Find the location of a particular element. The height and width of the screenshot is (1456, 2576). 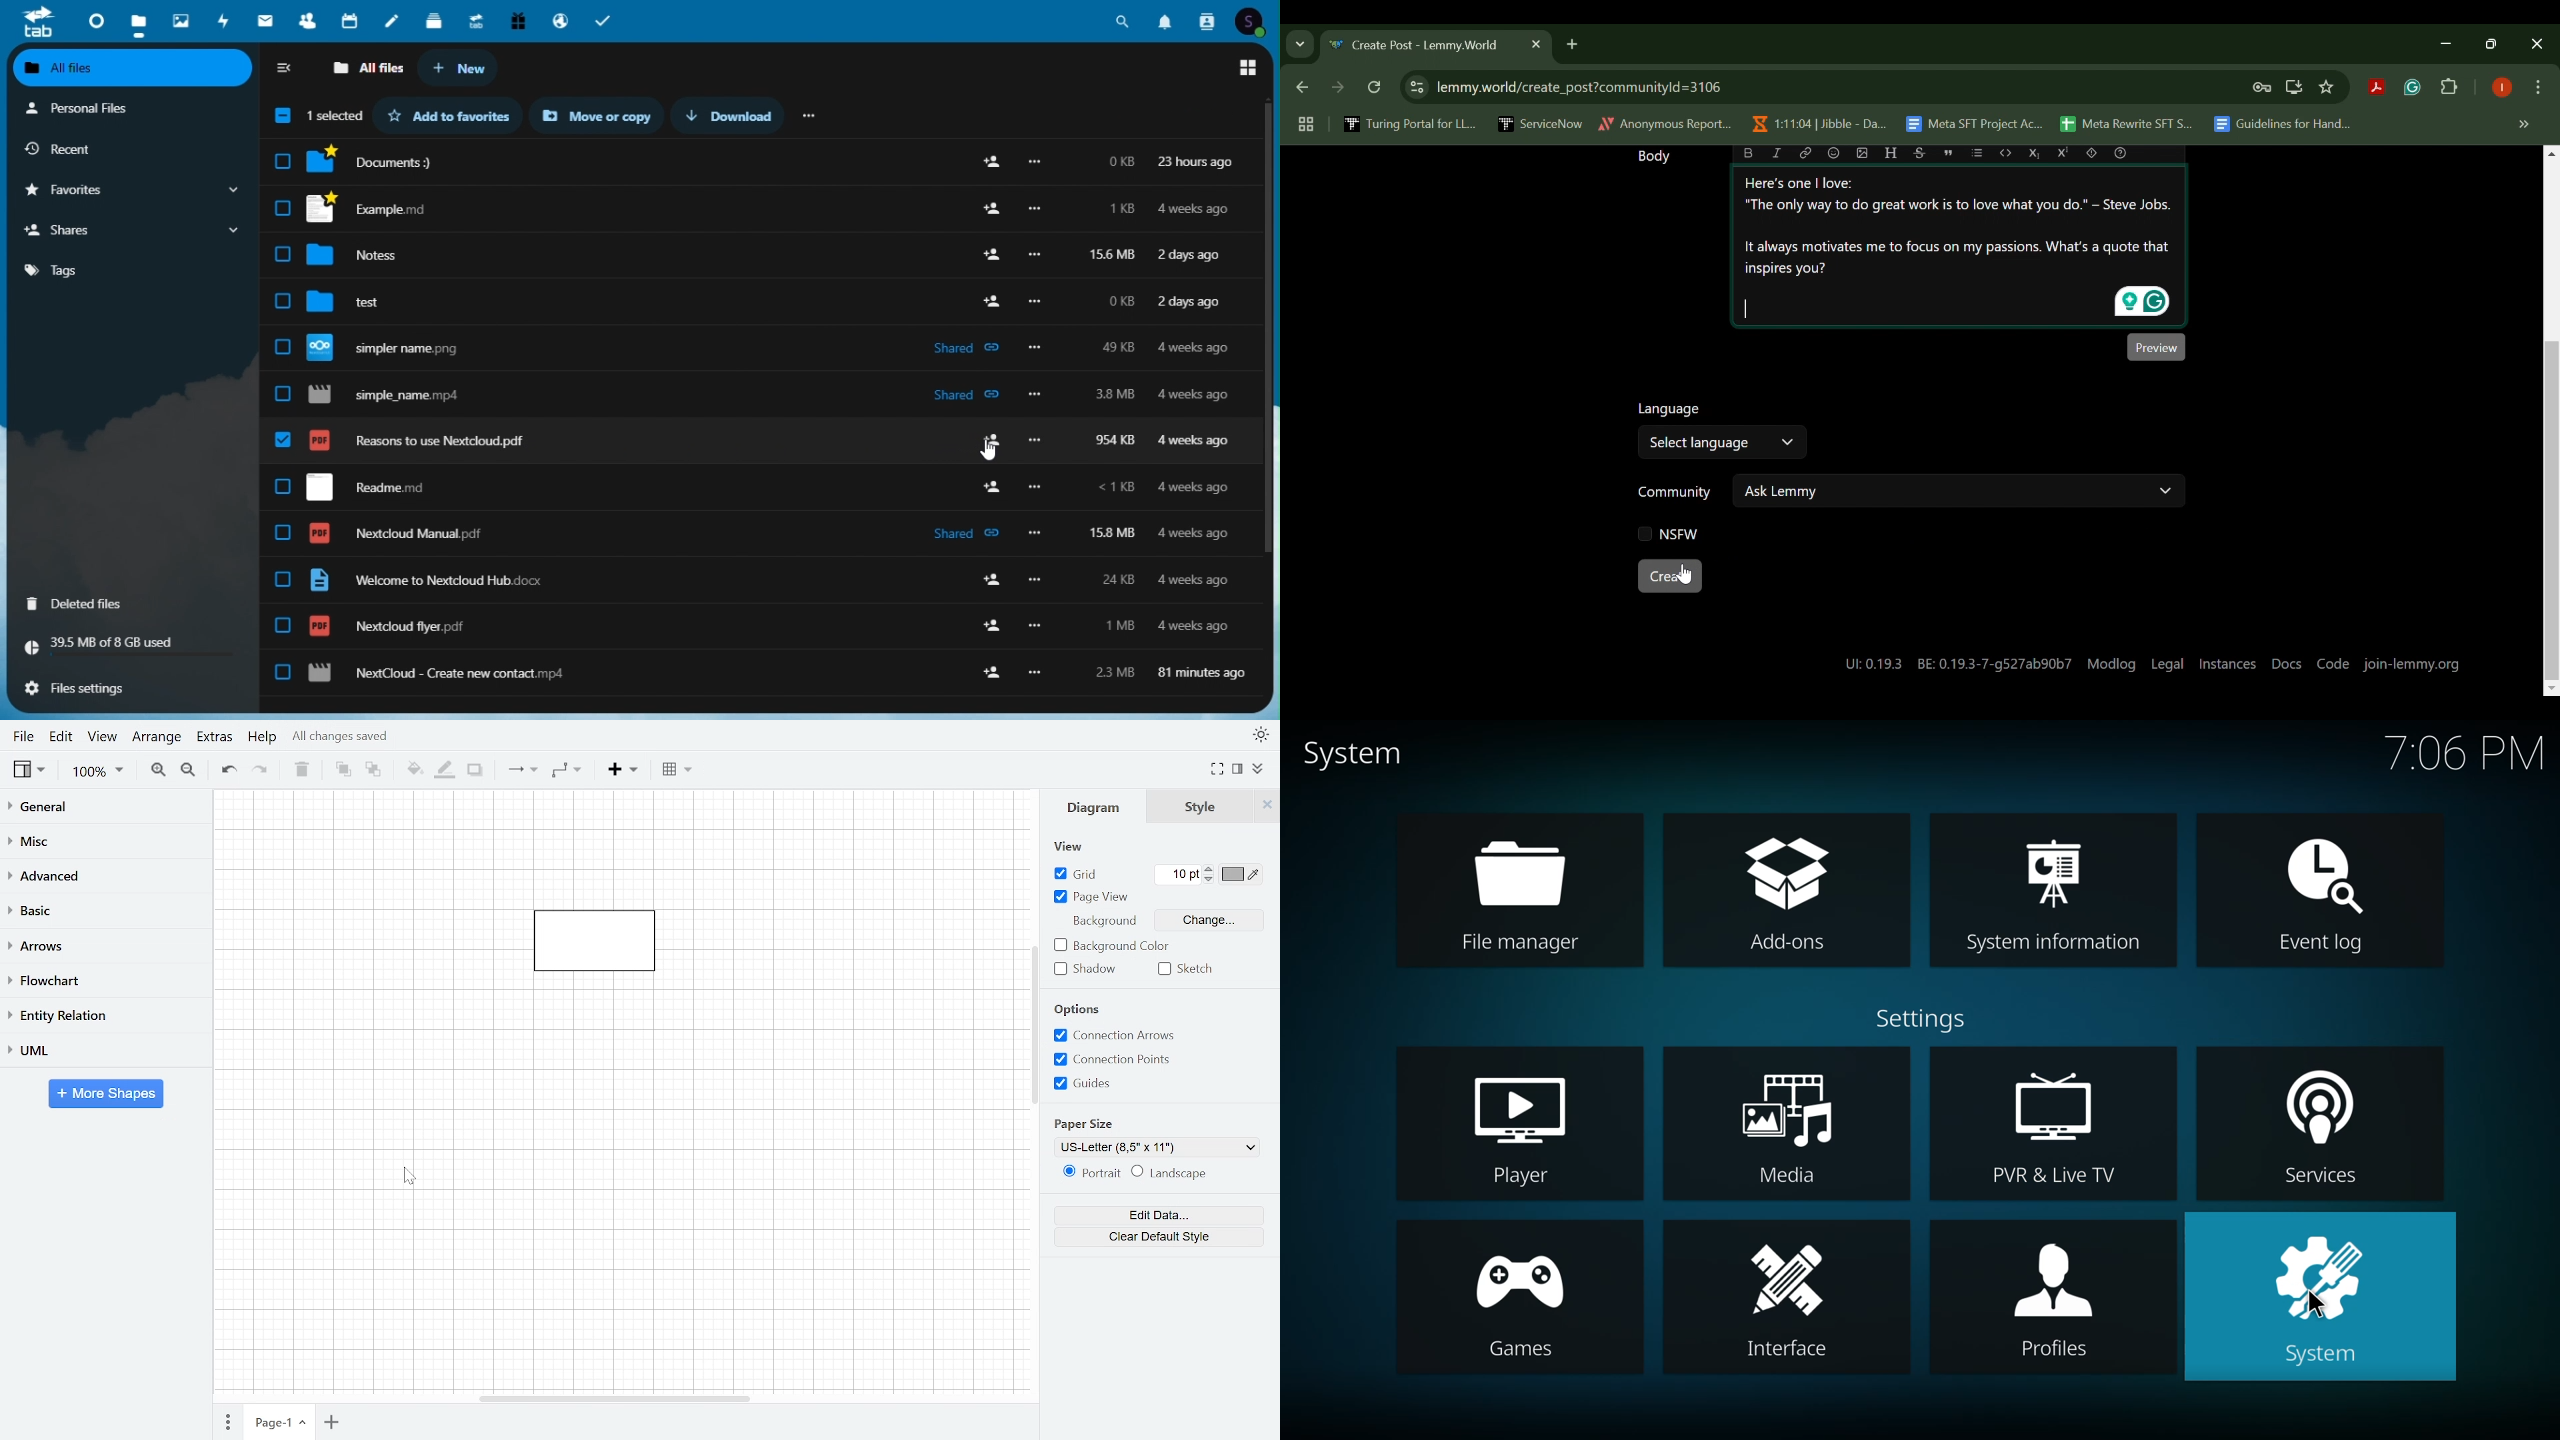

profiles is located at coordinates (2049, 1295).